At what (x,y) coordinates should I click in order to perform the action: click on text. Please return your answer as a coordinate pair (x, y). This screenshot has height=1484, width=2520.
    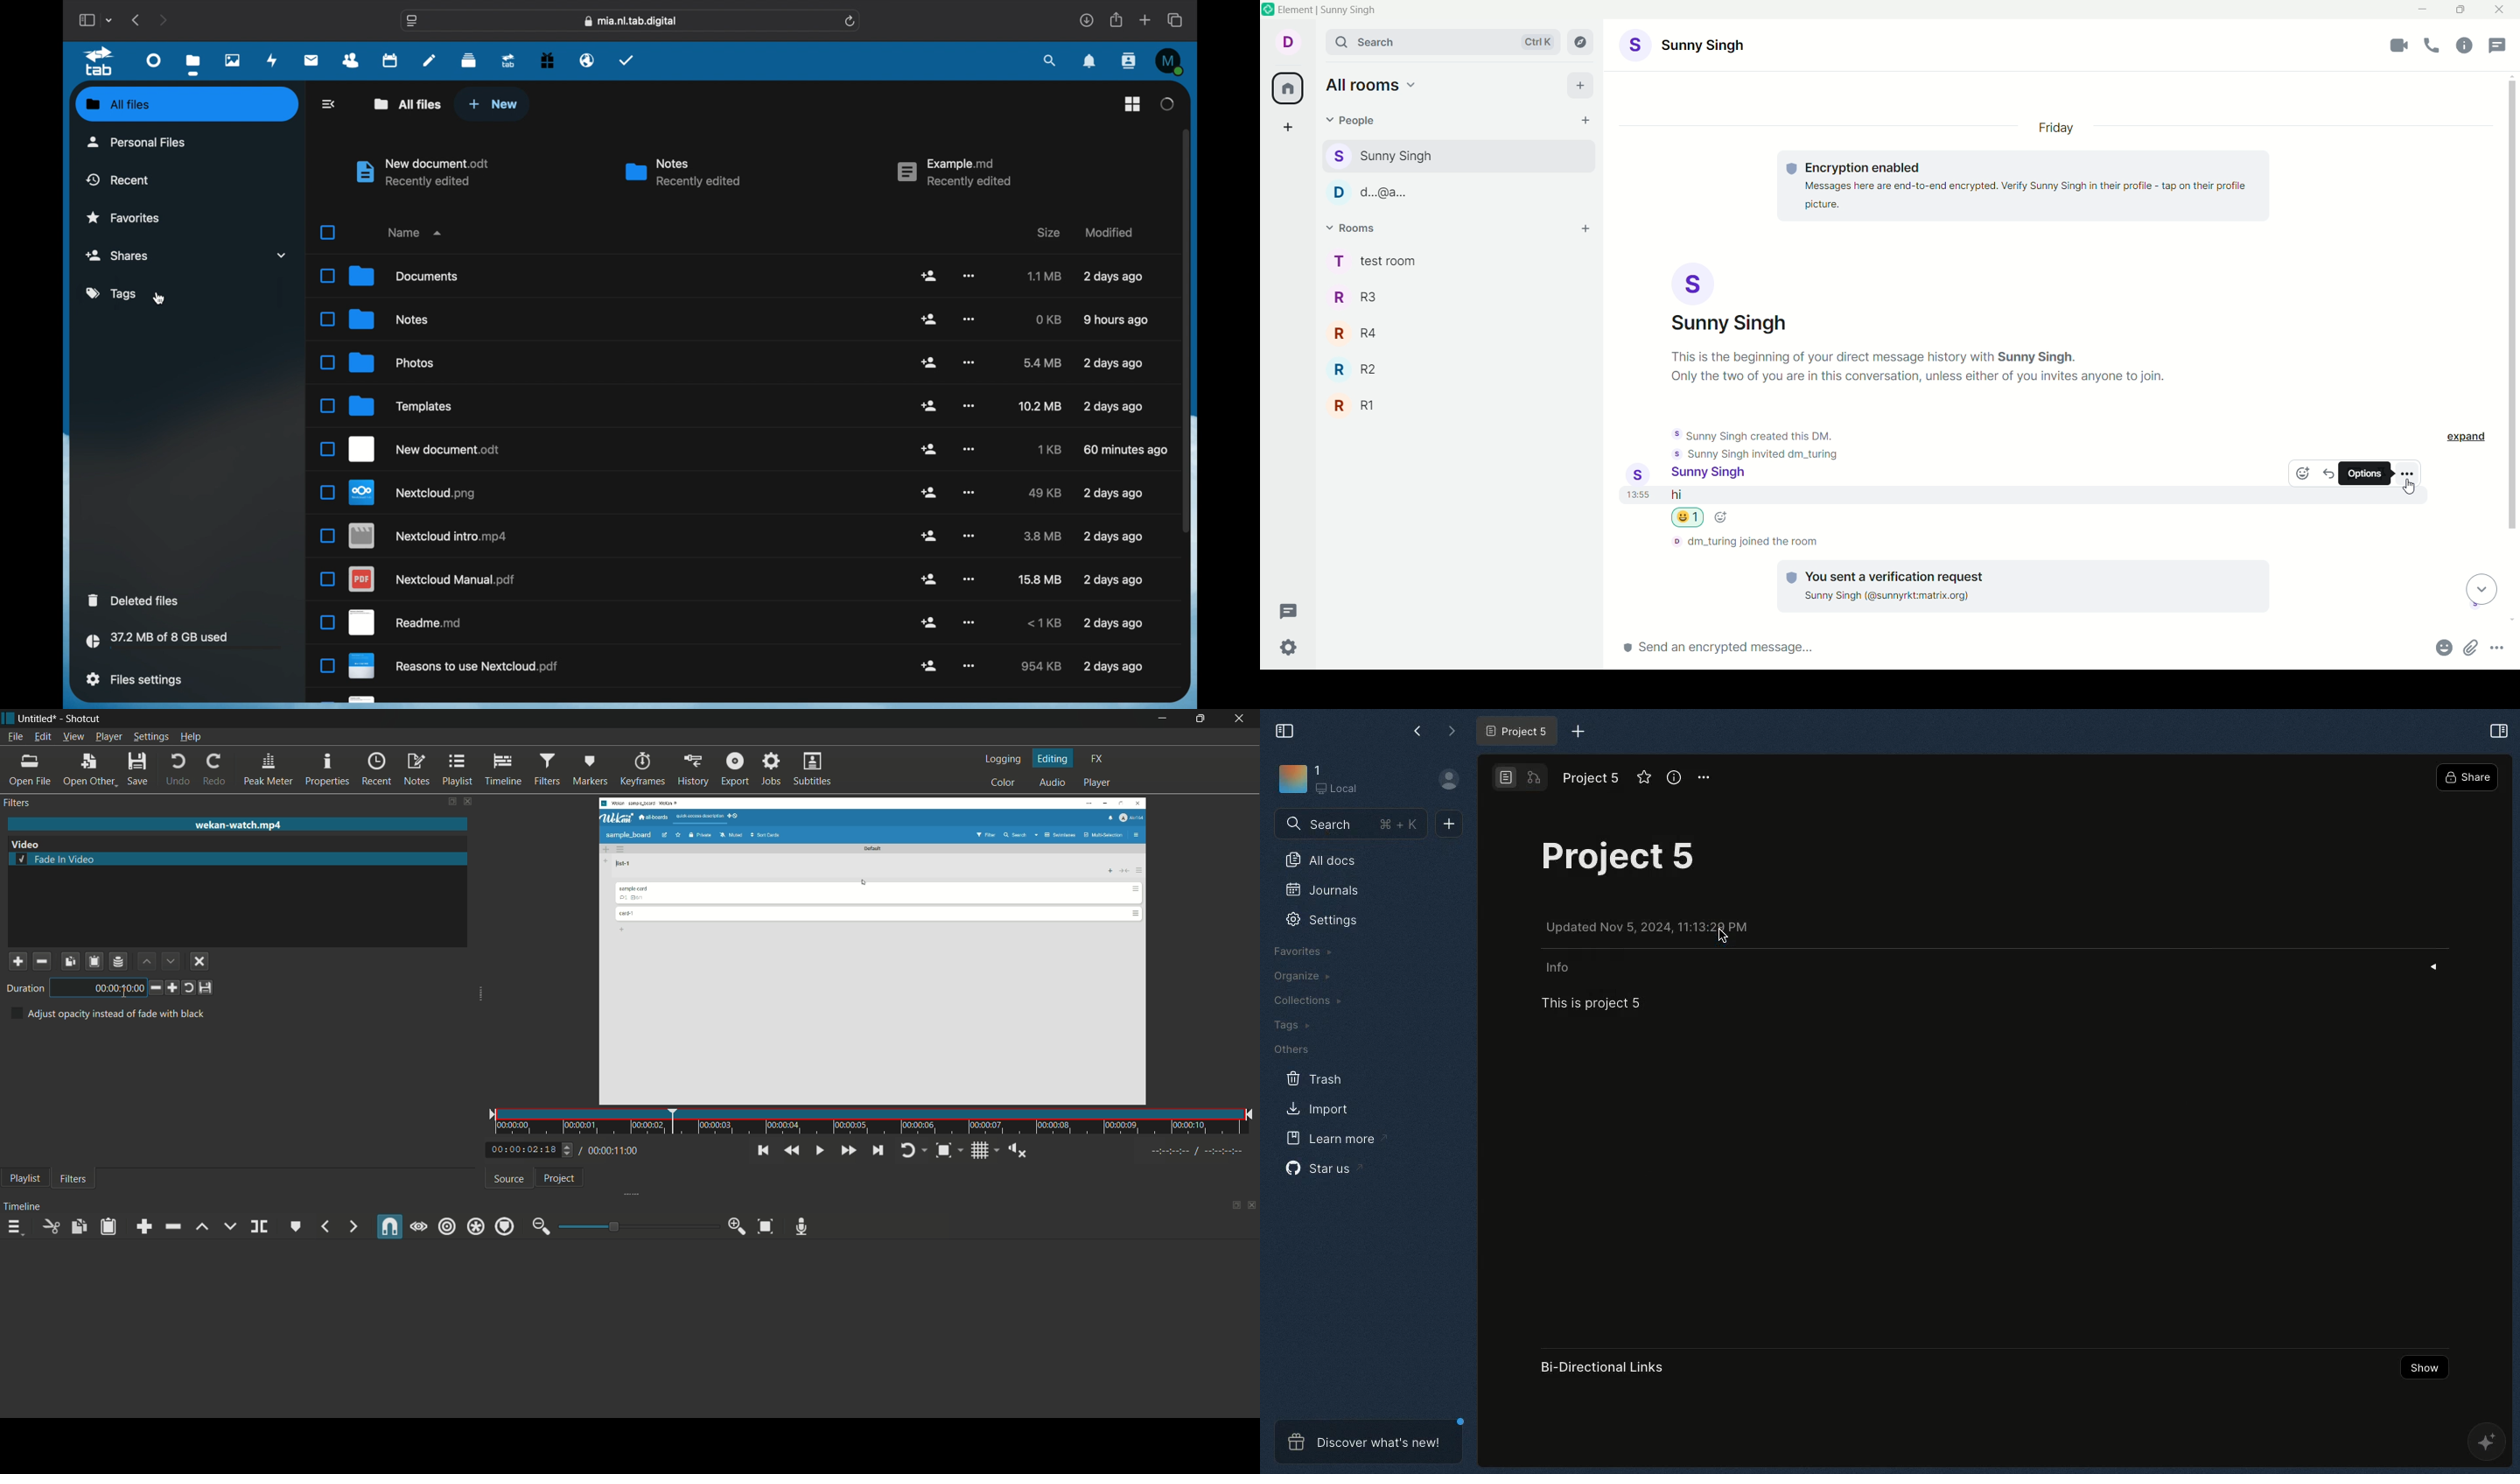
    Looking at the image, I should click on (1928, 366).